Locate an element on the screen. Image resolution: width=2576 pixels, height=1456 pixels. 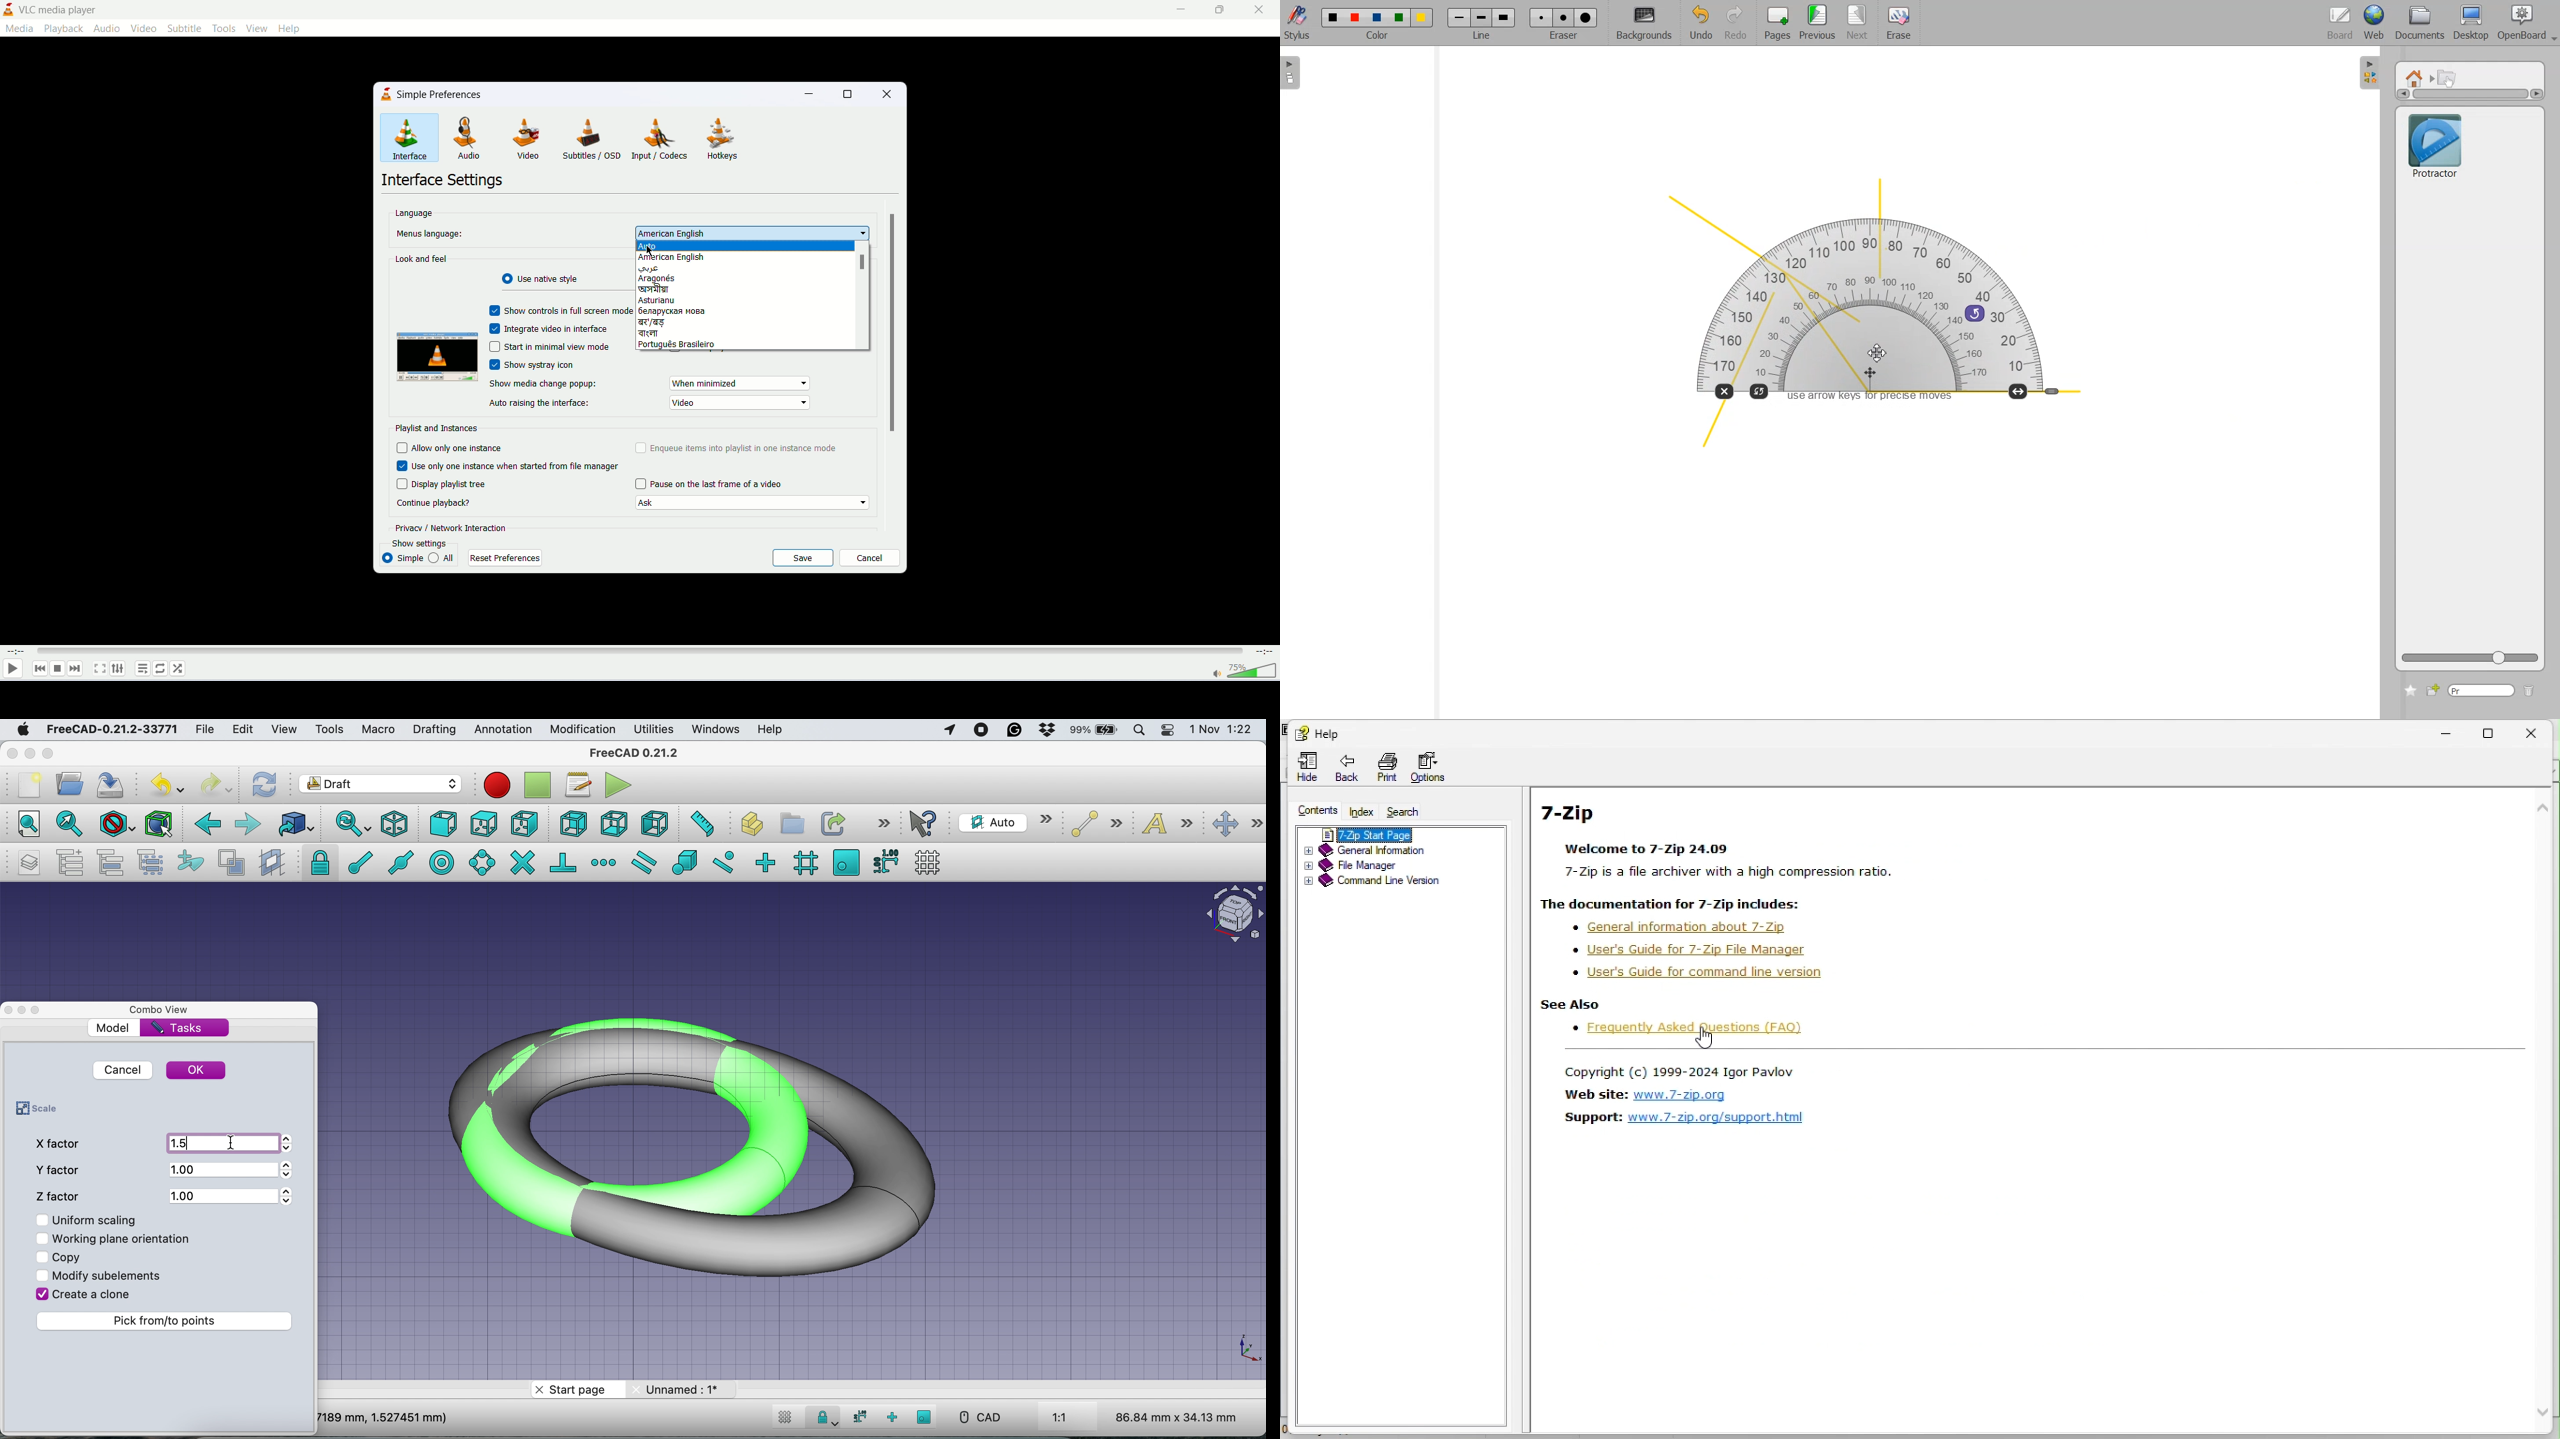
snap ortho is located at coordinates (891, 1417).